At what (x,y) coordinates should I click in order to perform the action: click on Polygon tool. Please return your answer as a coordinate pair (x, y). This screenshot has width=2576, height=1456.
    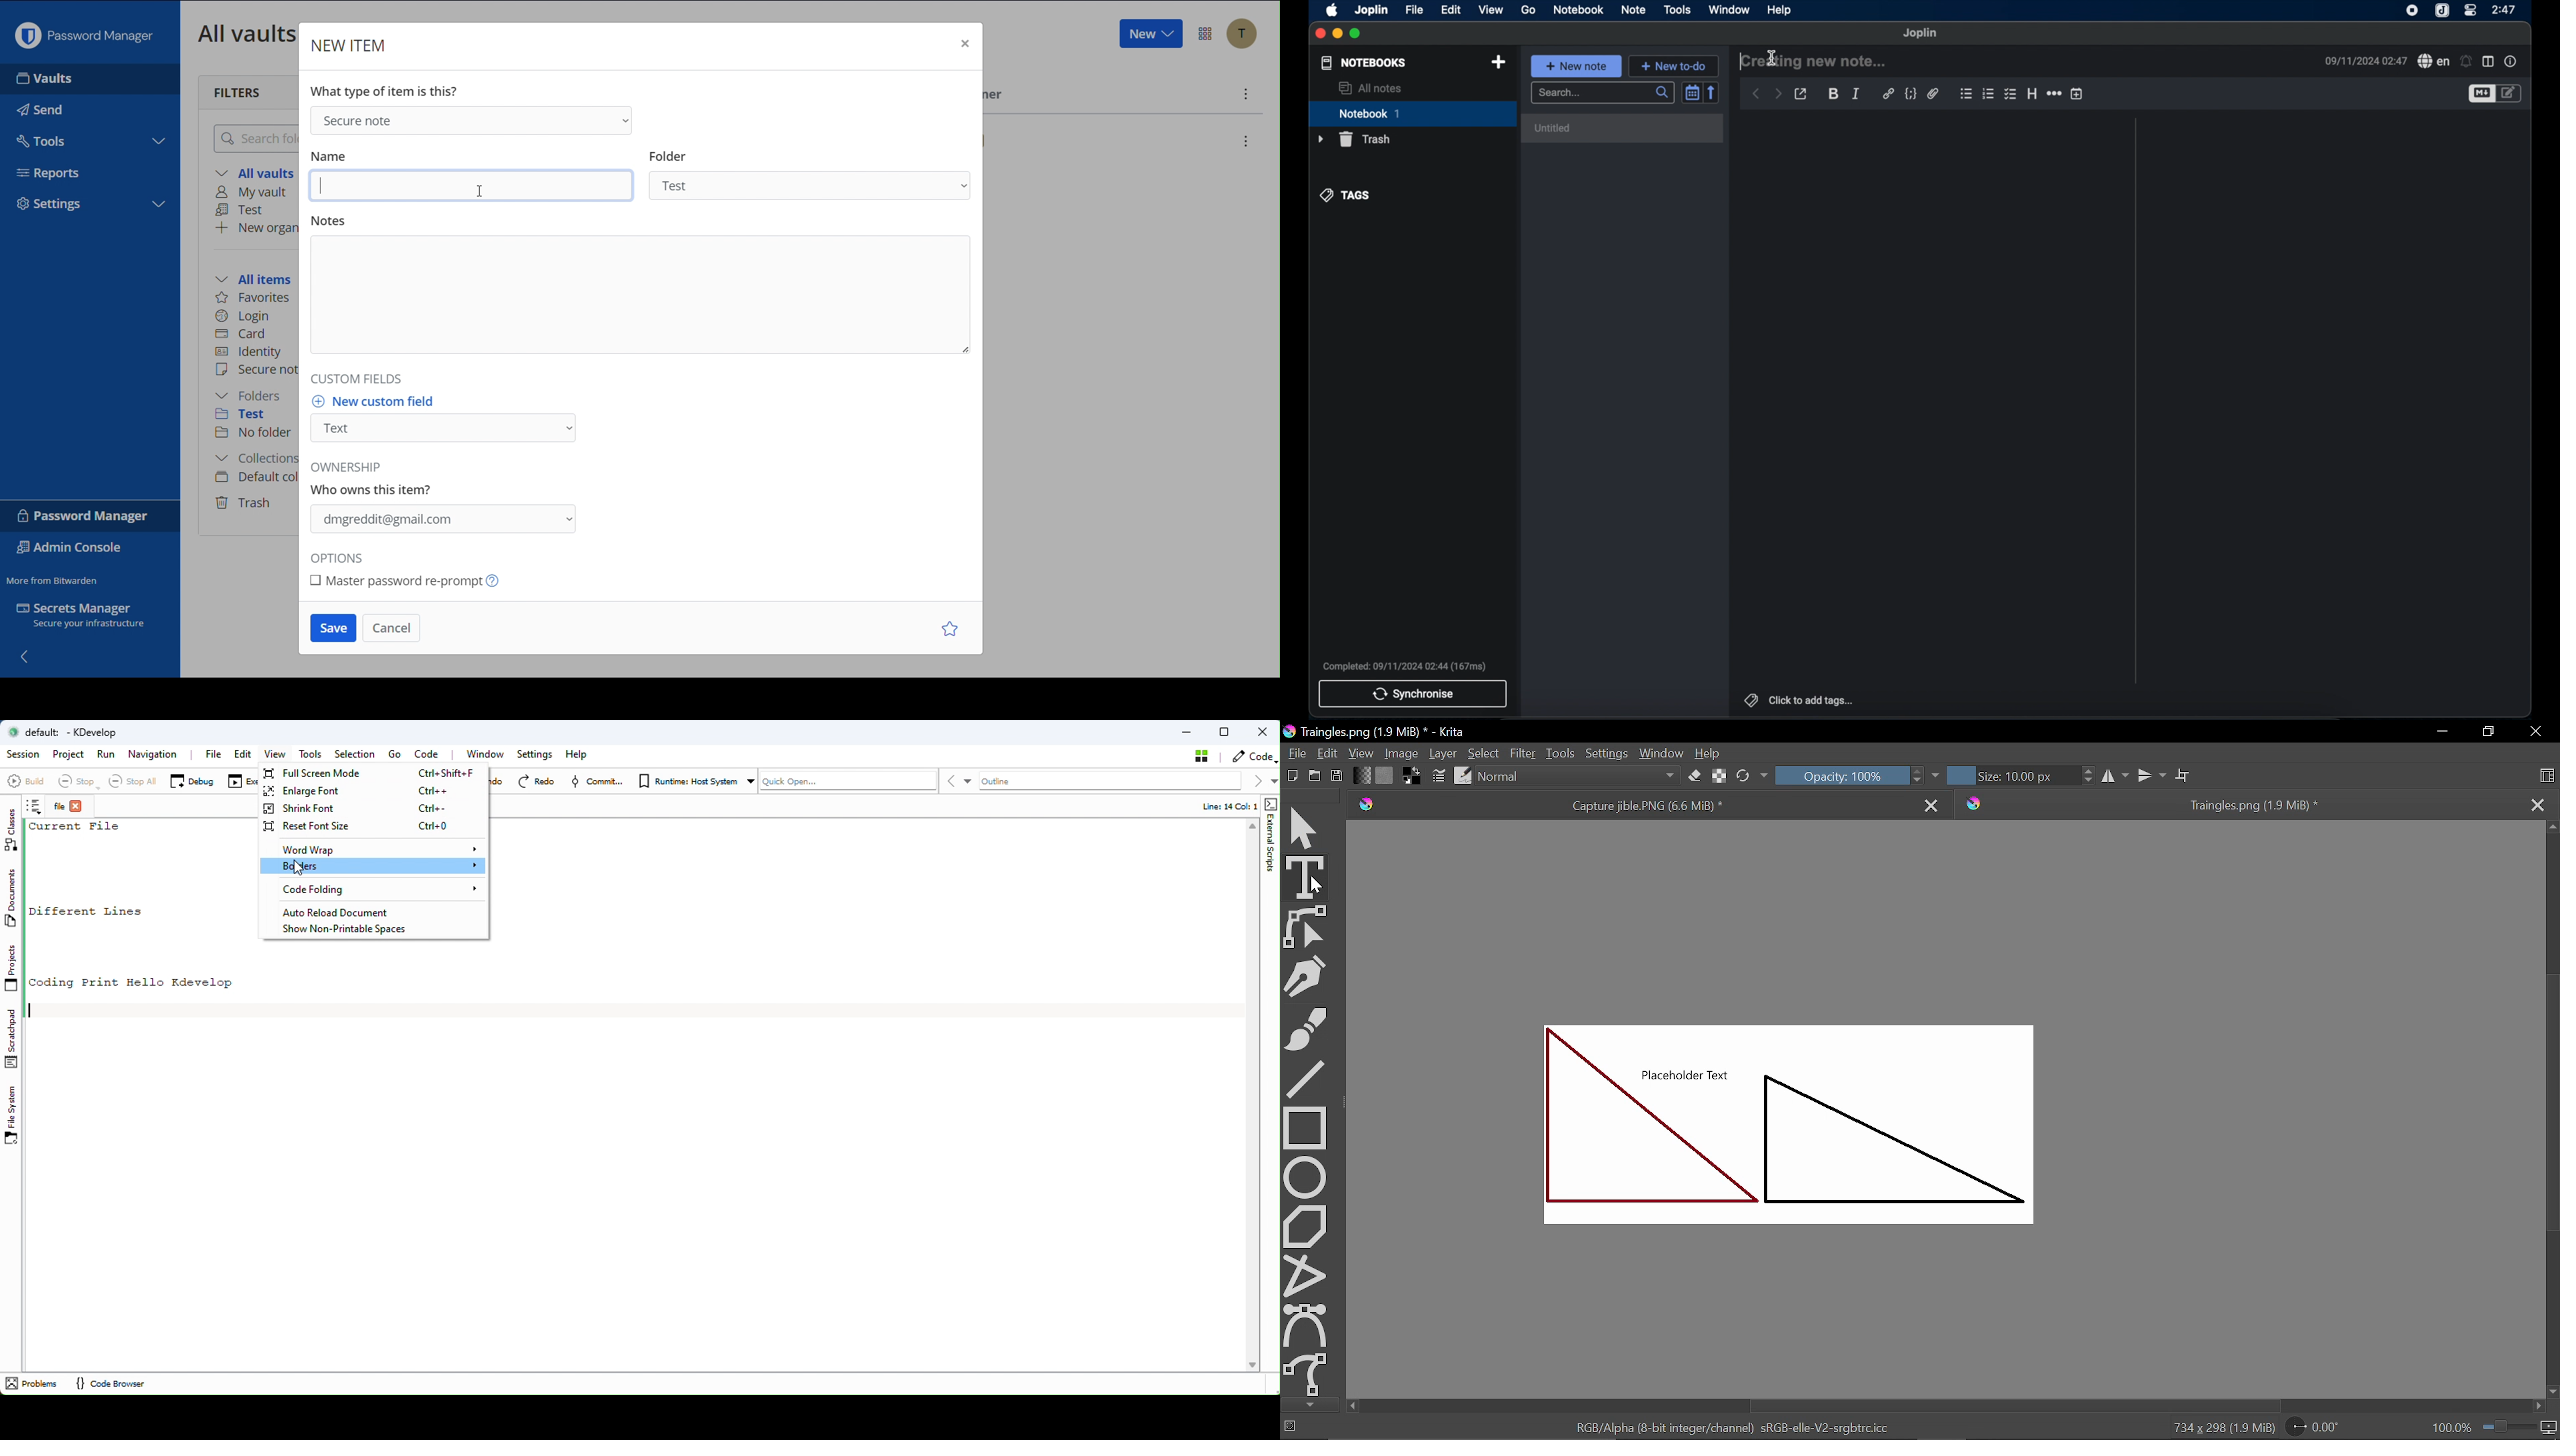
    Looking at the image, I should click on (1308, 1226).